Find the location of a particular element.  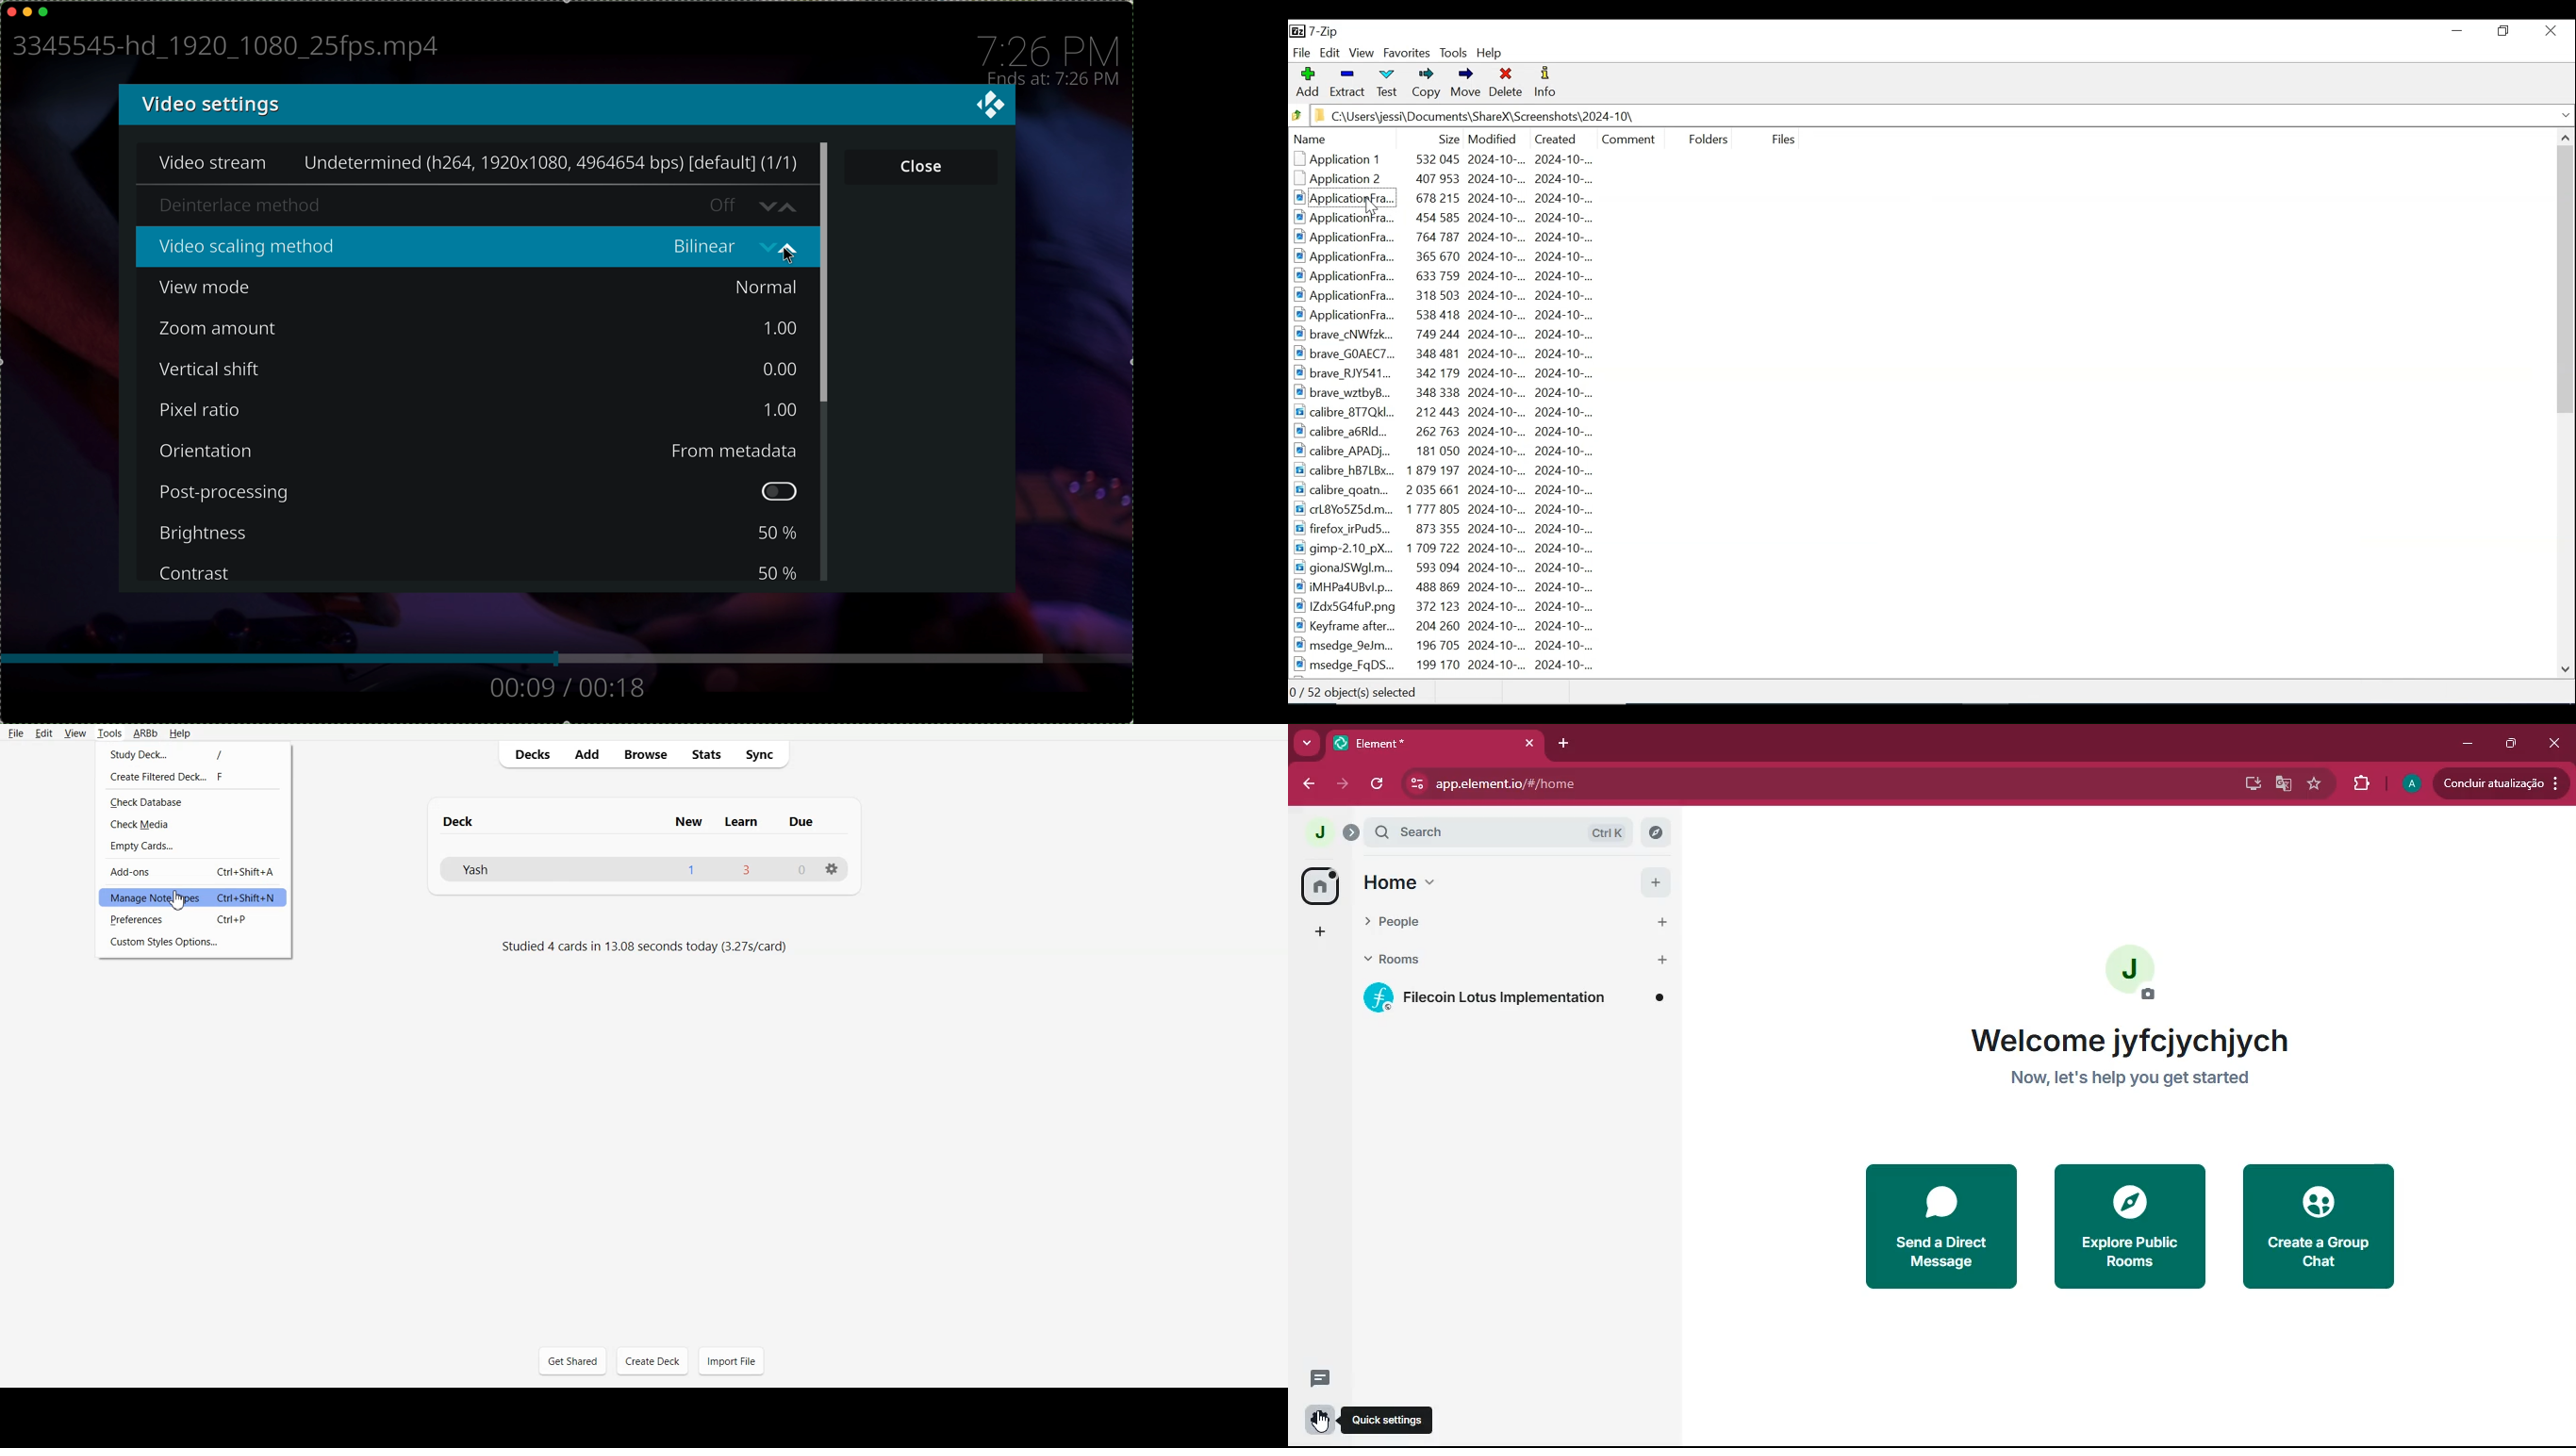

filecoin lotus implementation is located at coordinates (1518, 1002).